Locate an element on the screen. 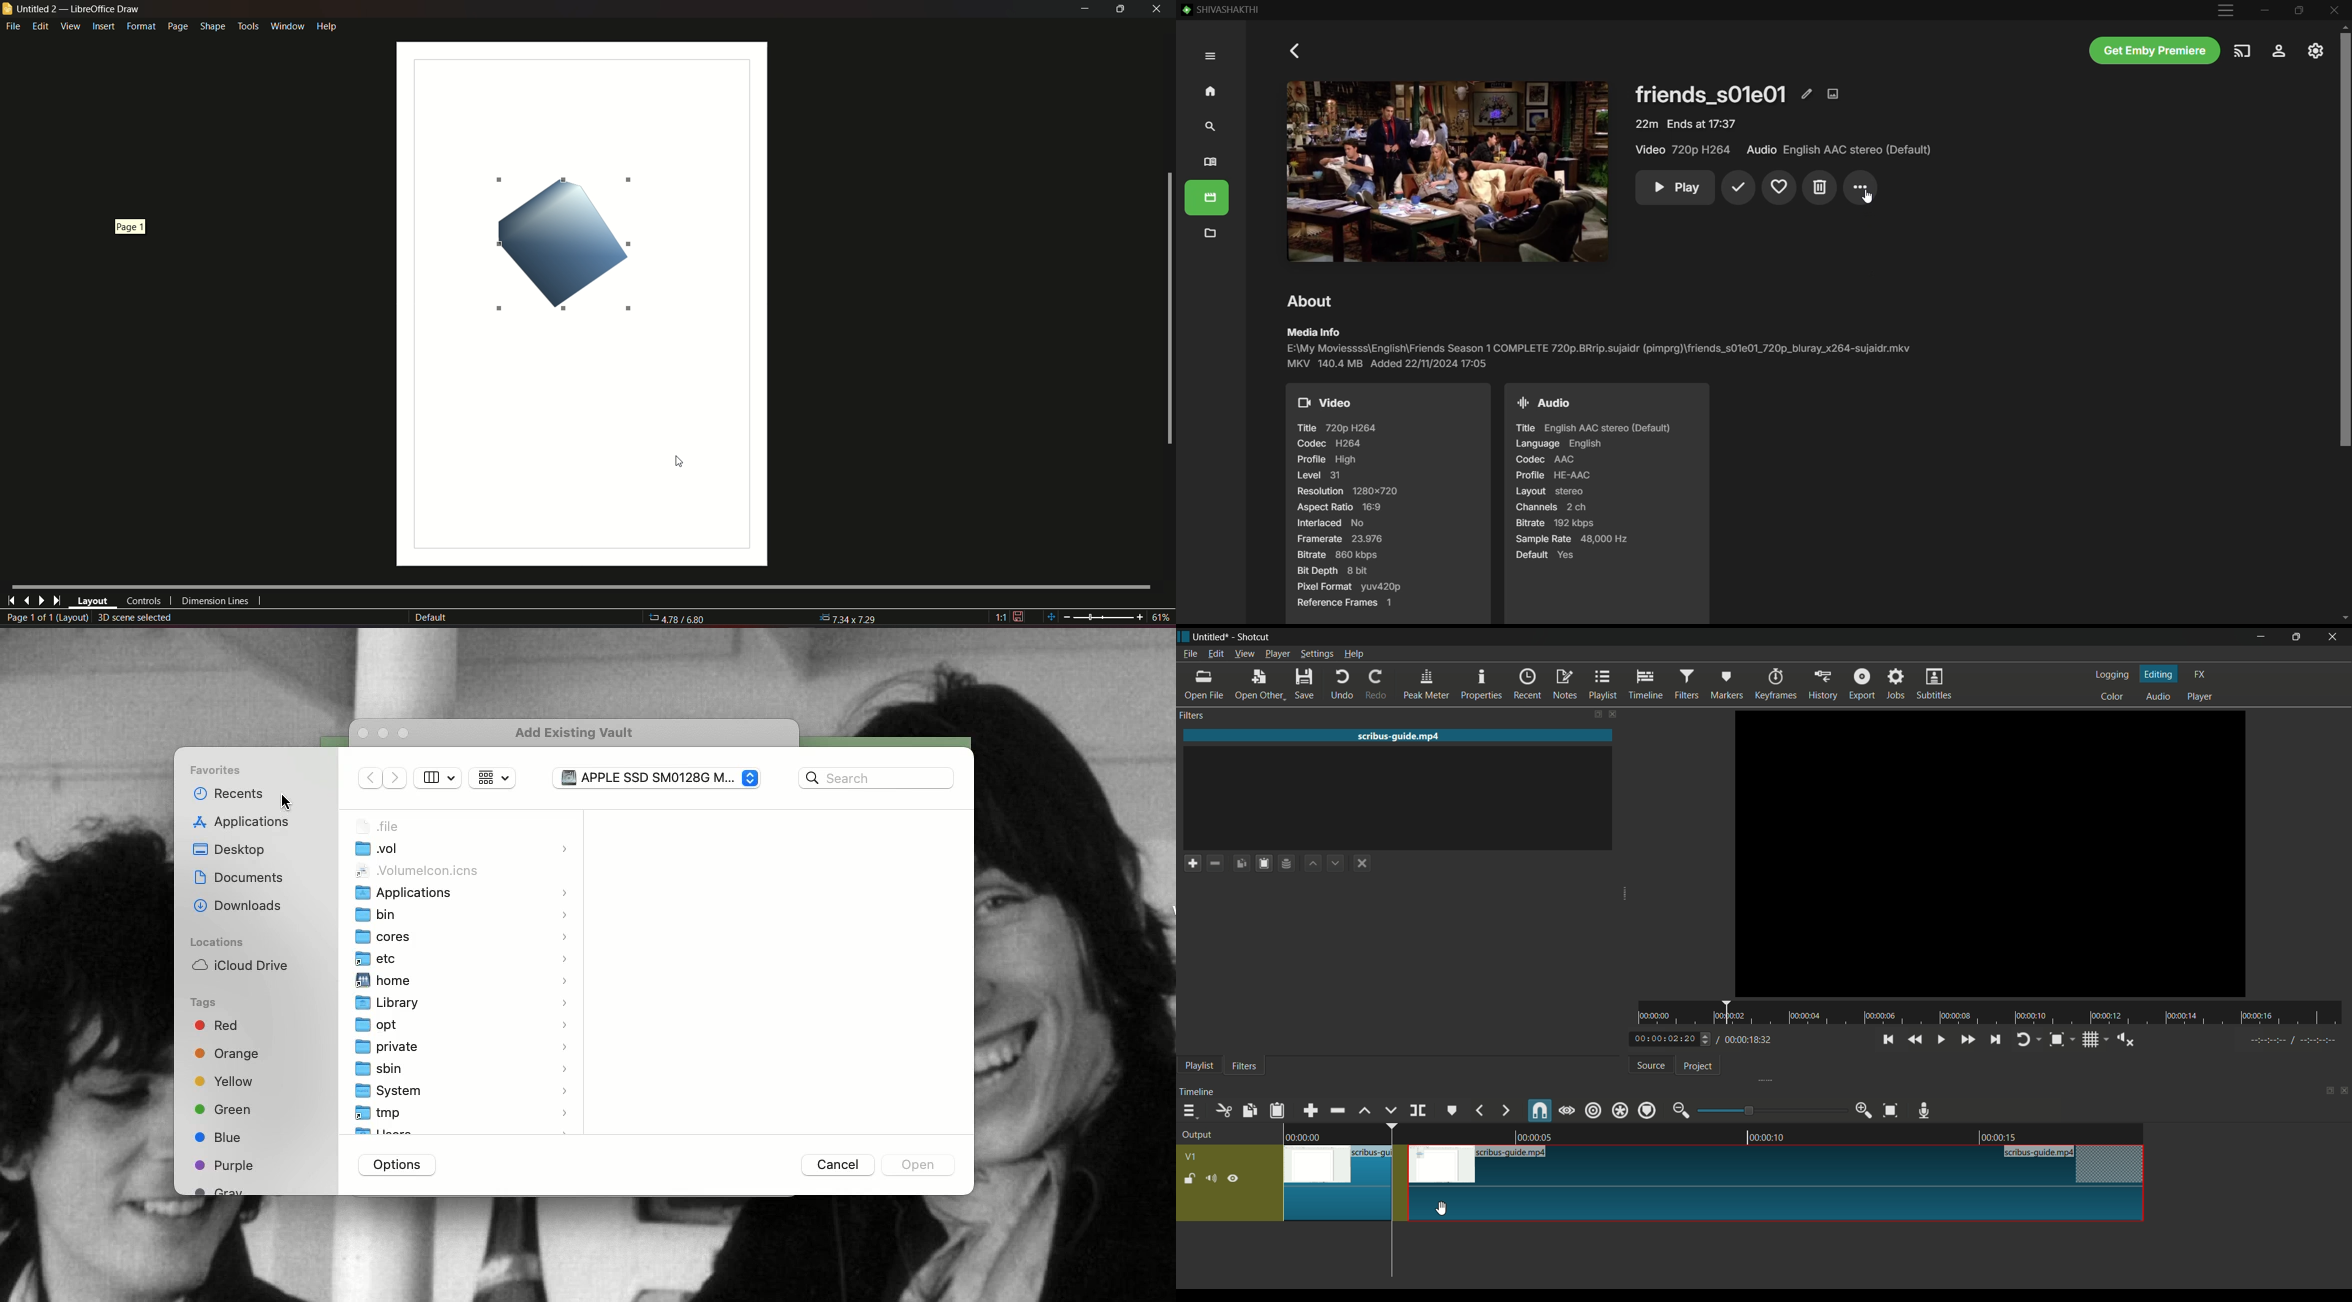  Metadata Manager is located at coordinates (1210, 235).